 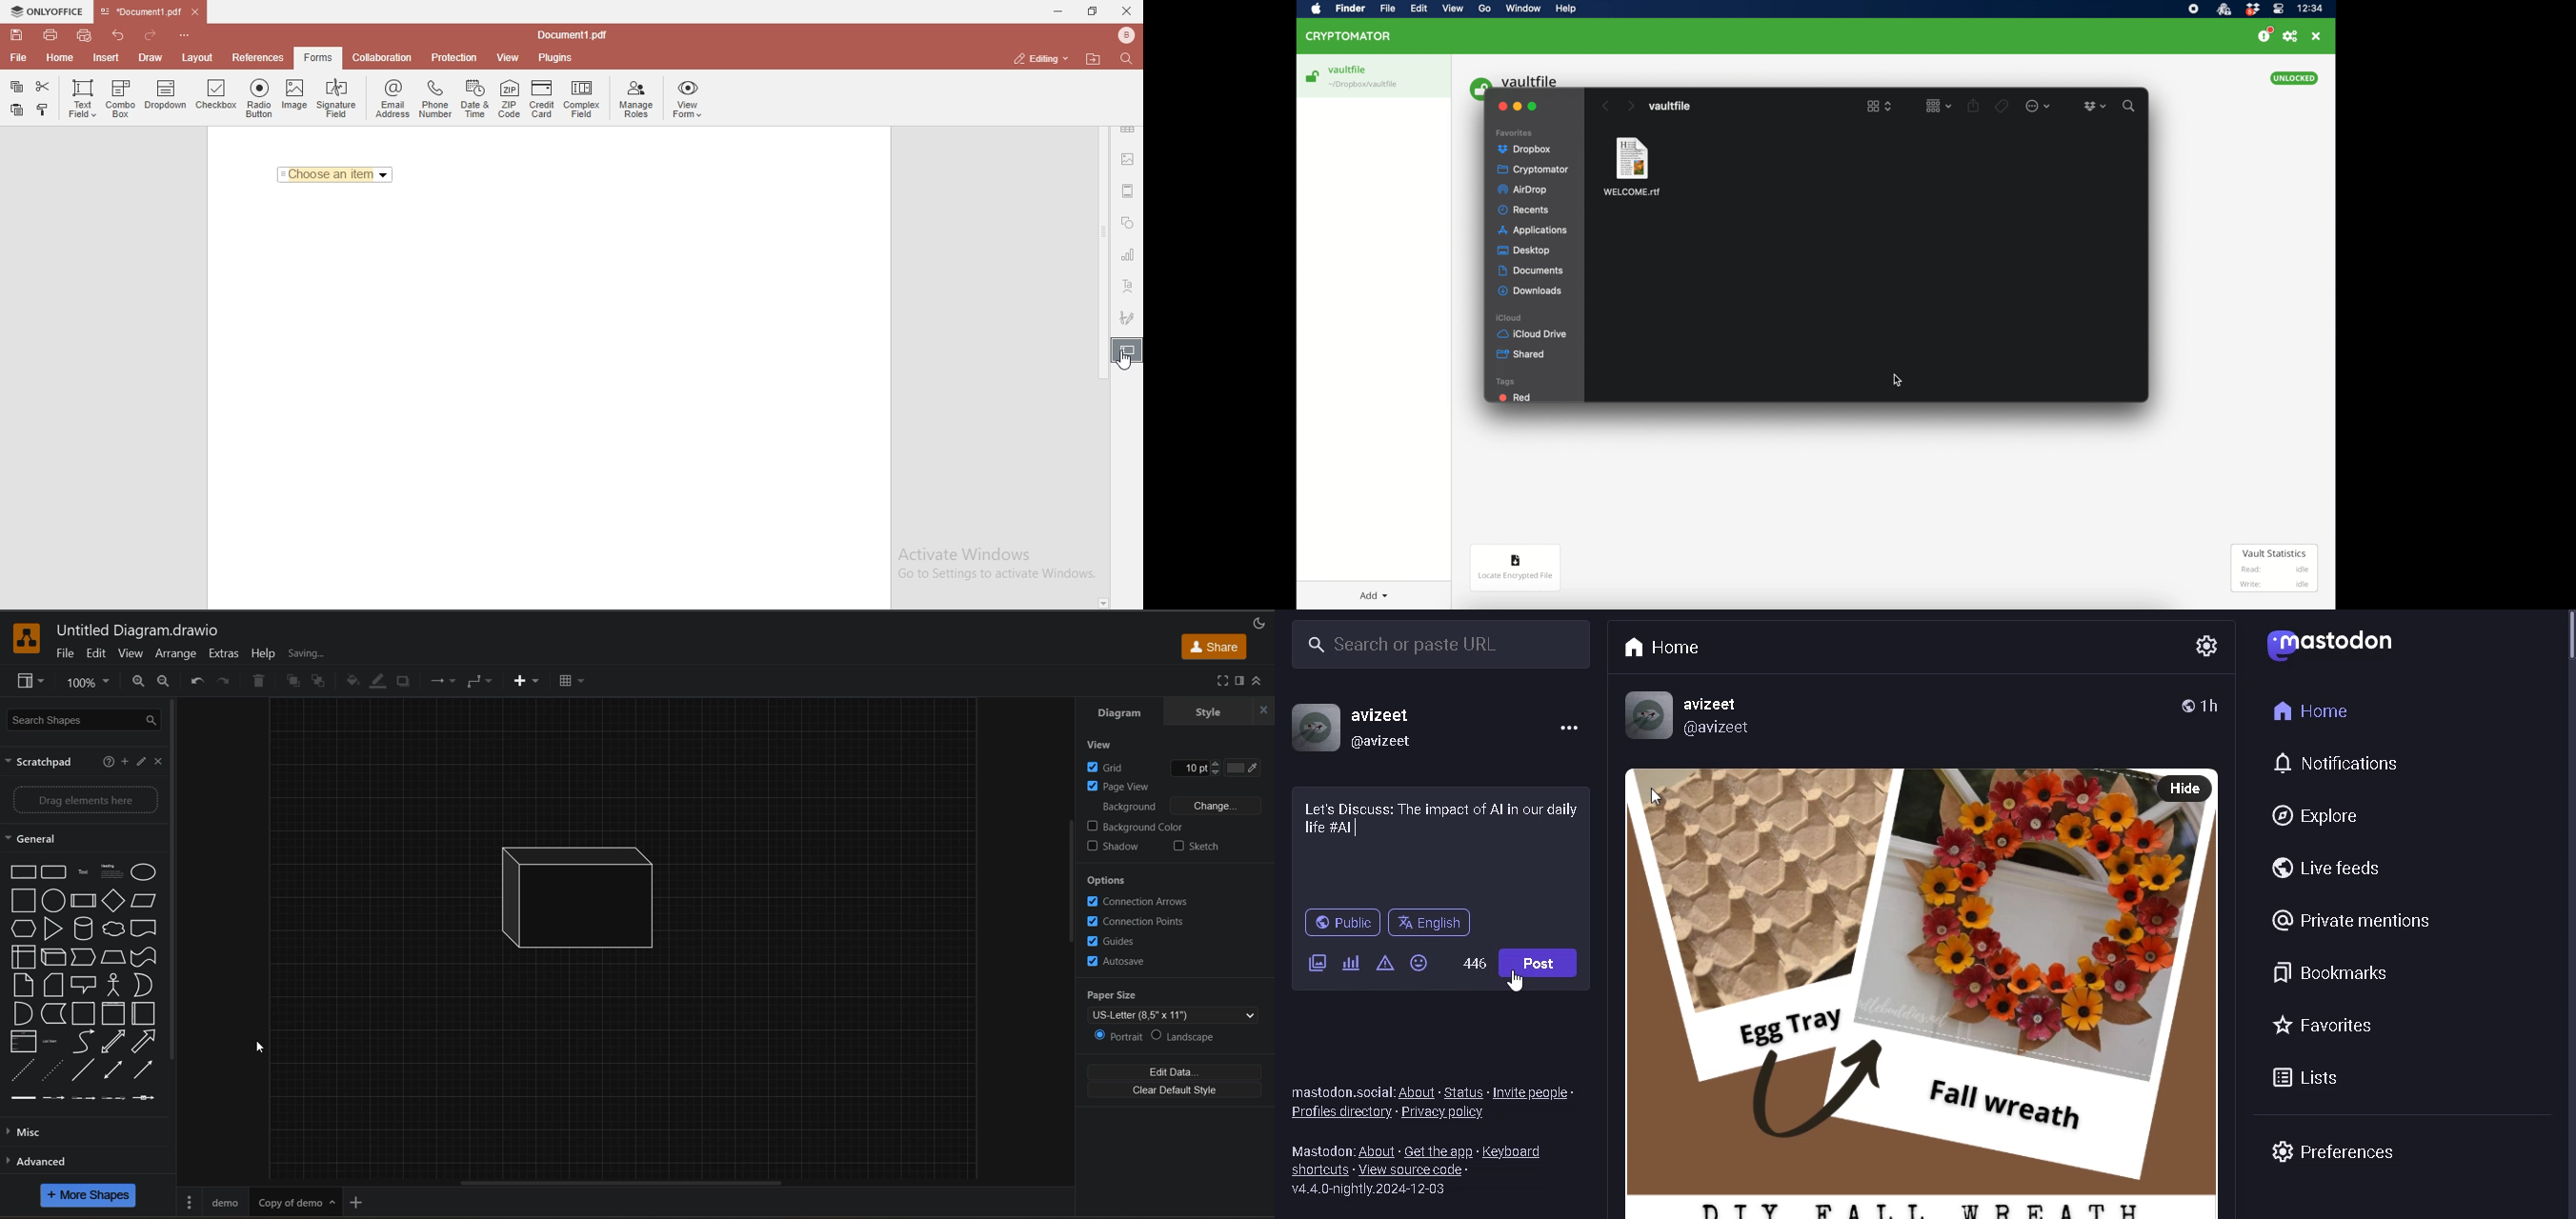 What do you see at coordinates (2351, 919) in the screenshot?
I see `PRIVATE MENTIONS` at bounding box center [2351, 919].